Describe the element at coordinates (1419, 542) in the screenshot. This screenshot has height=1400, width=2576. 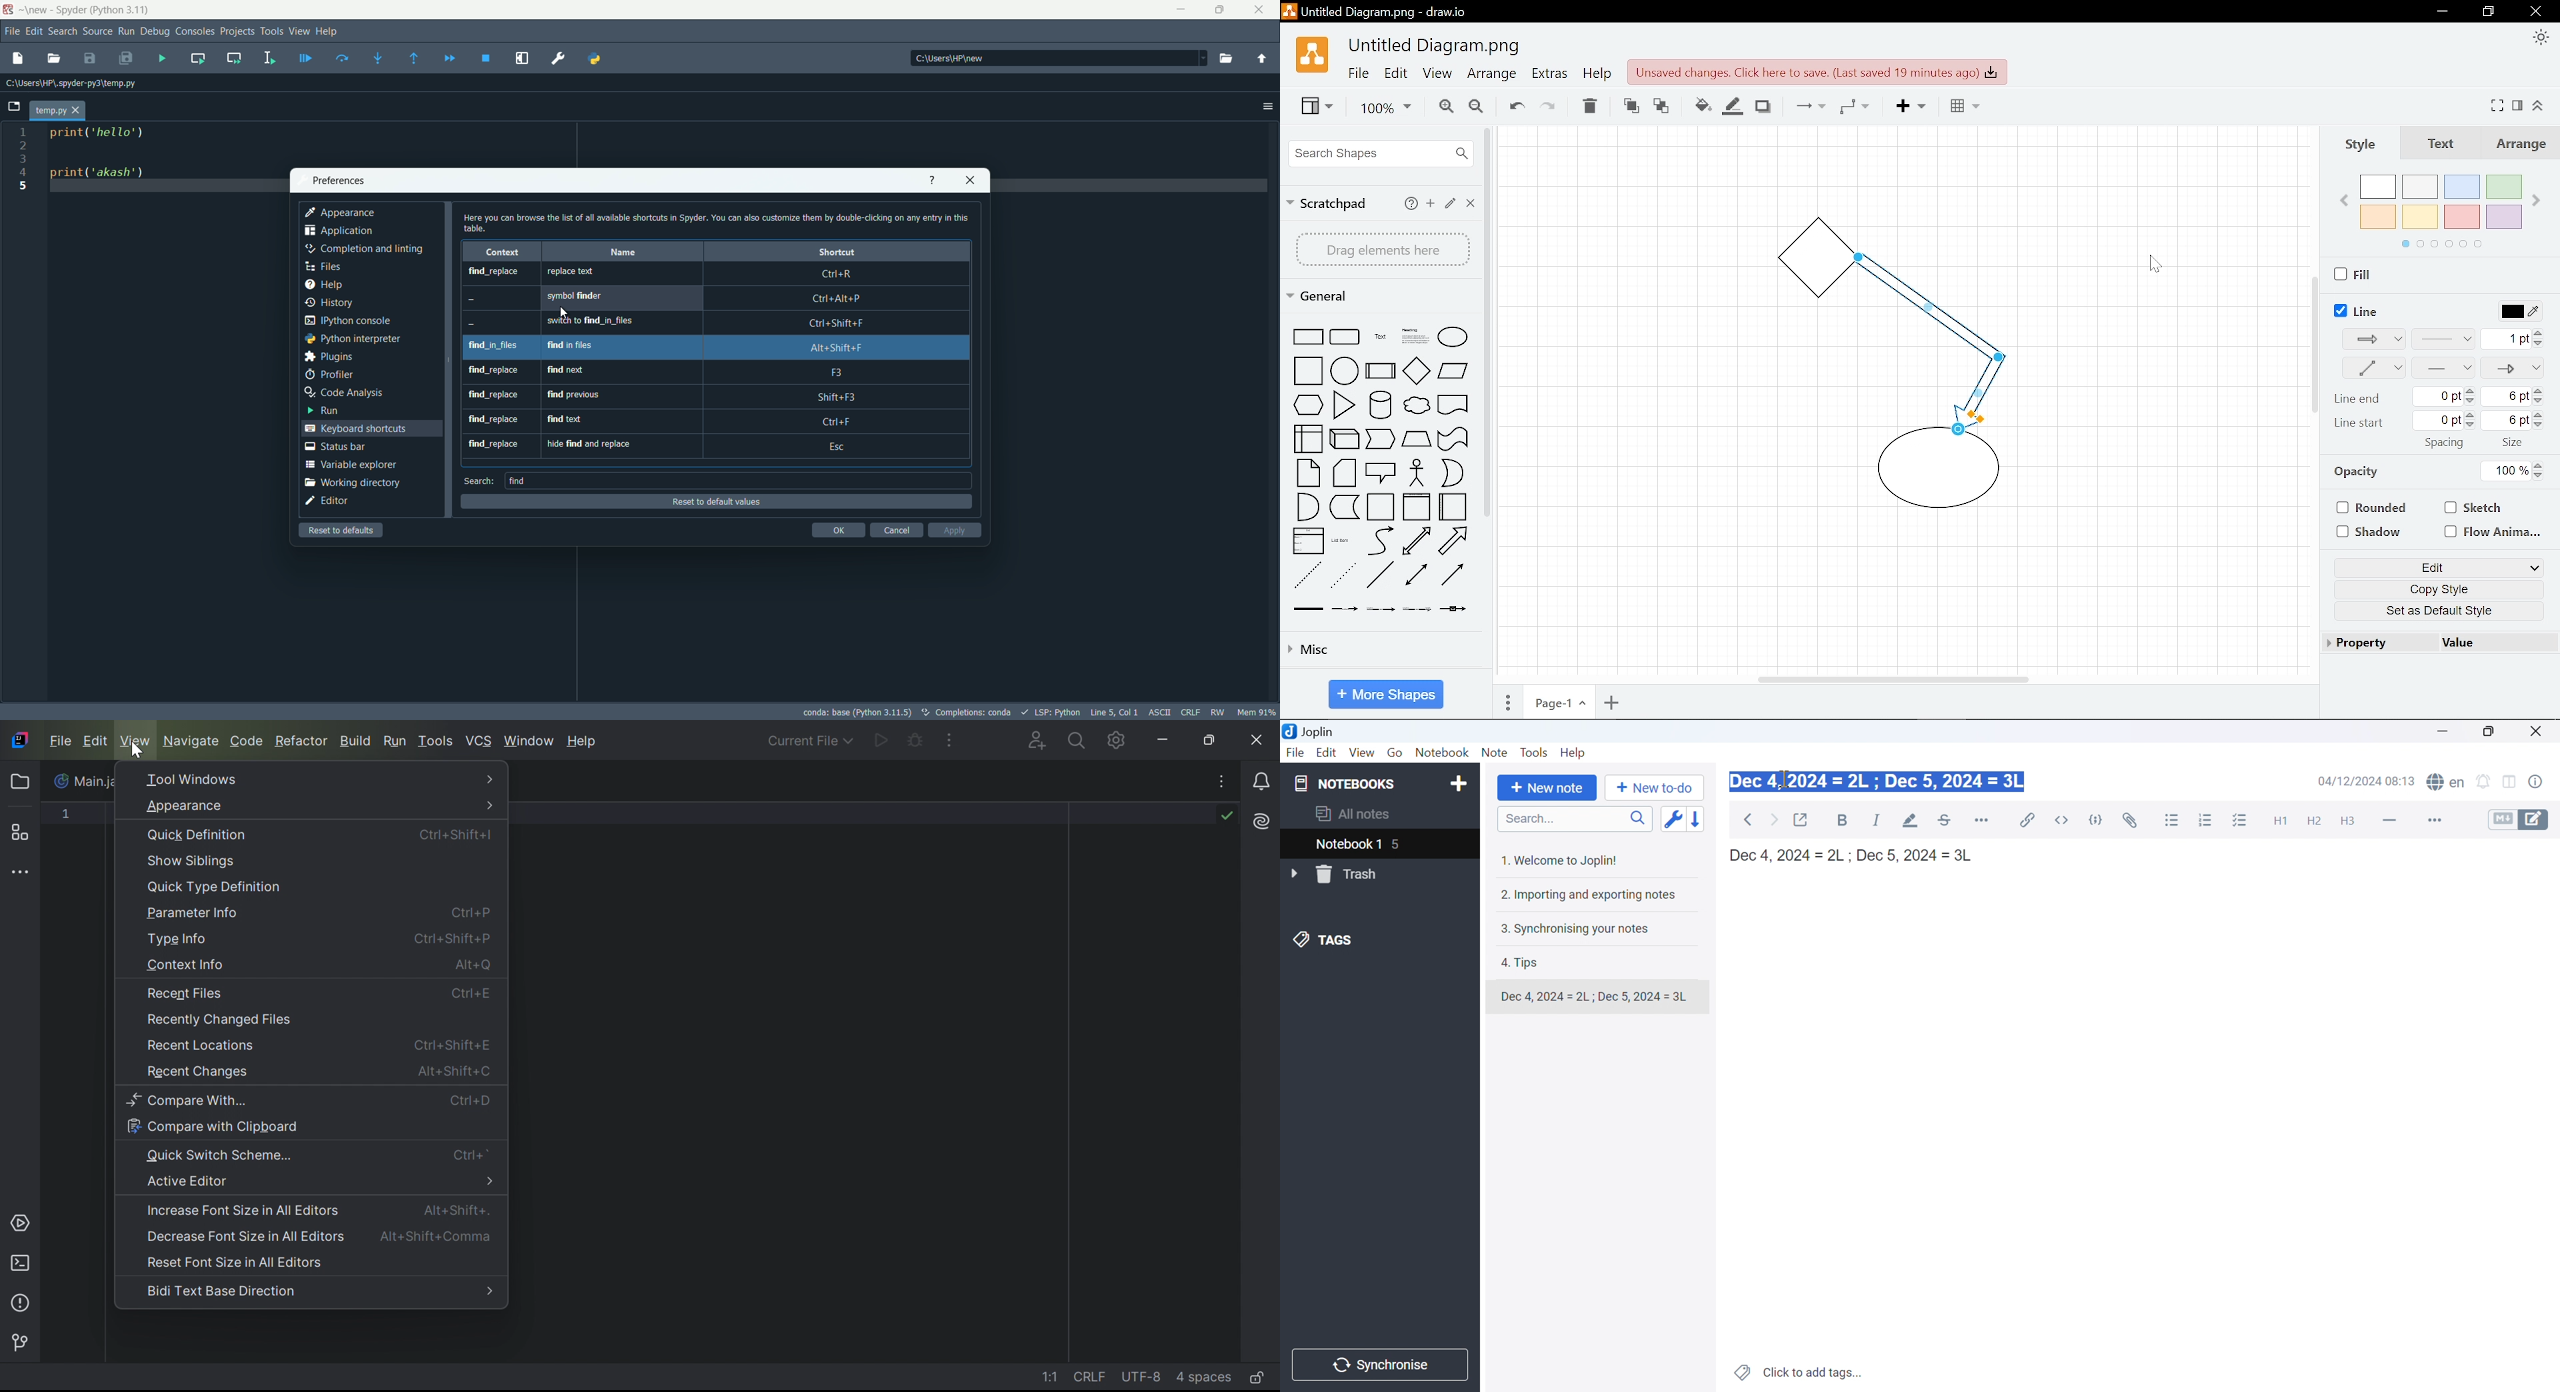
I see `shape` at that location.